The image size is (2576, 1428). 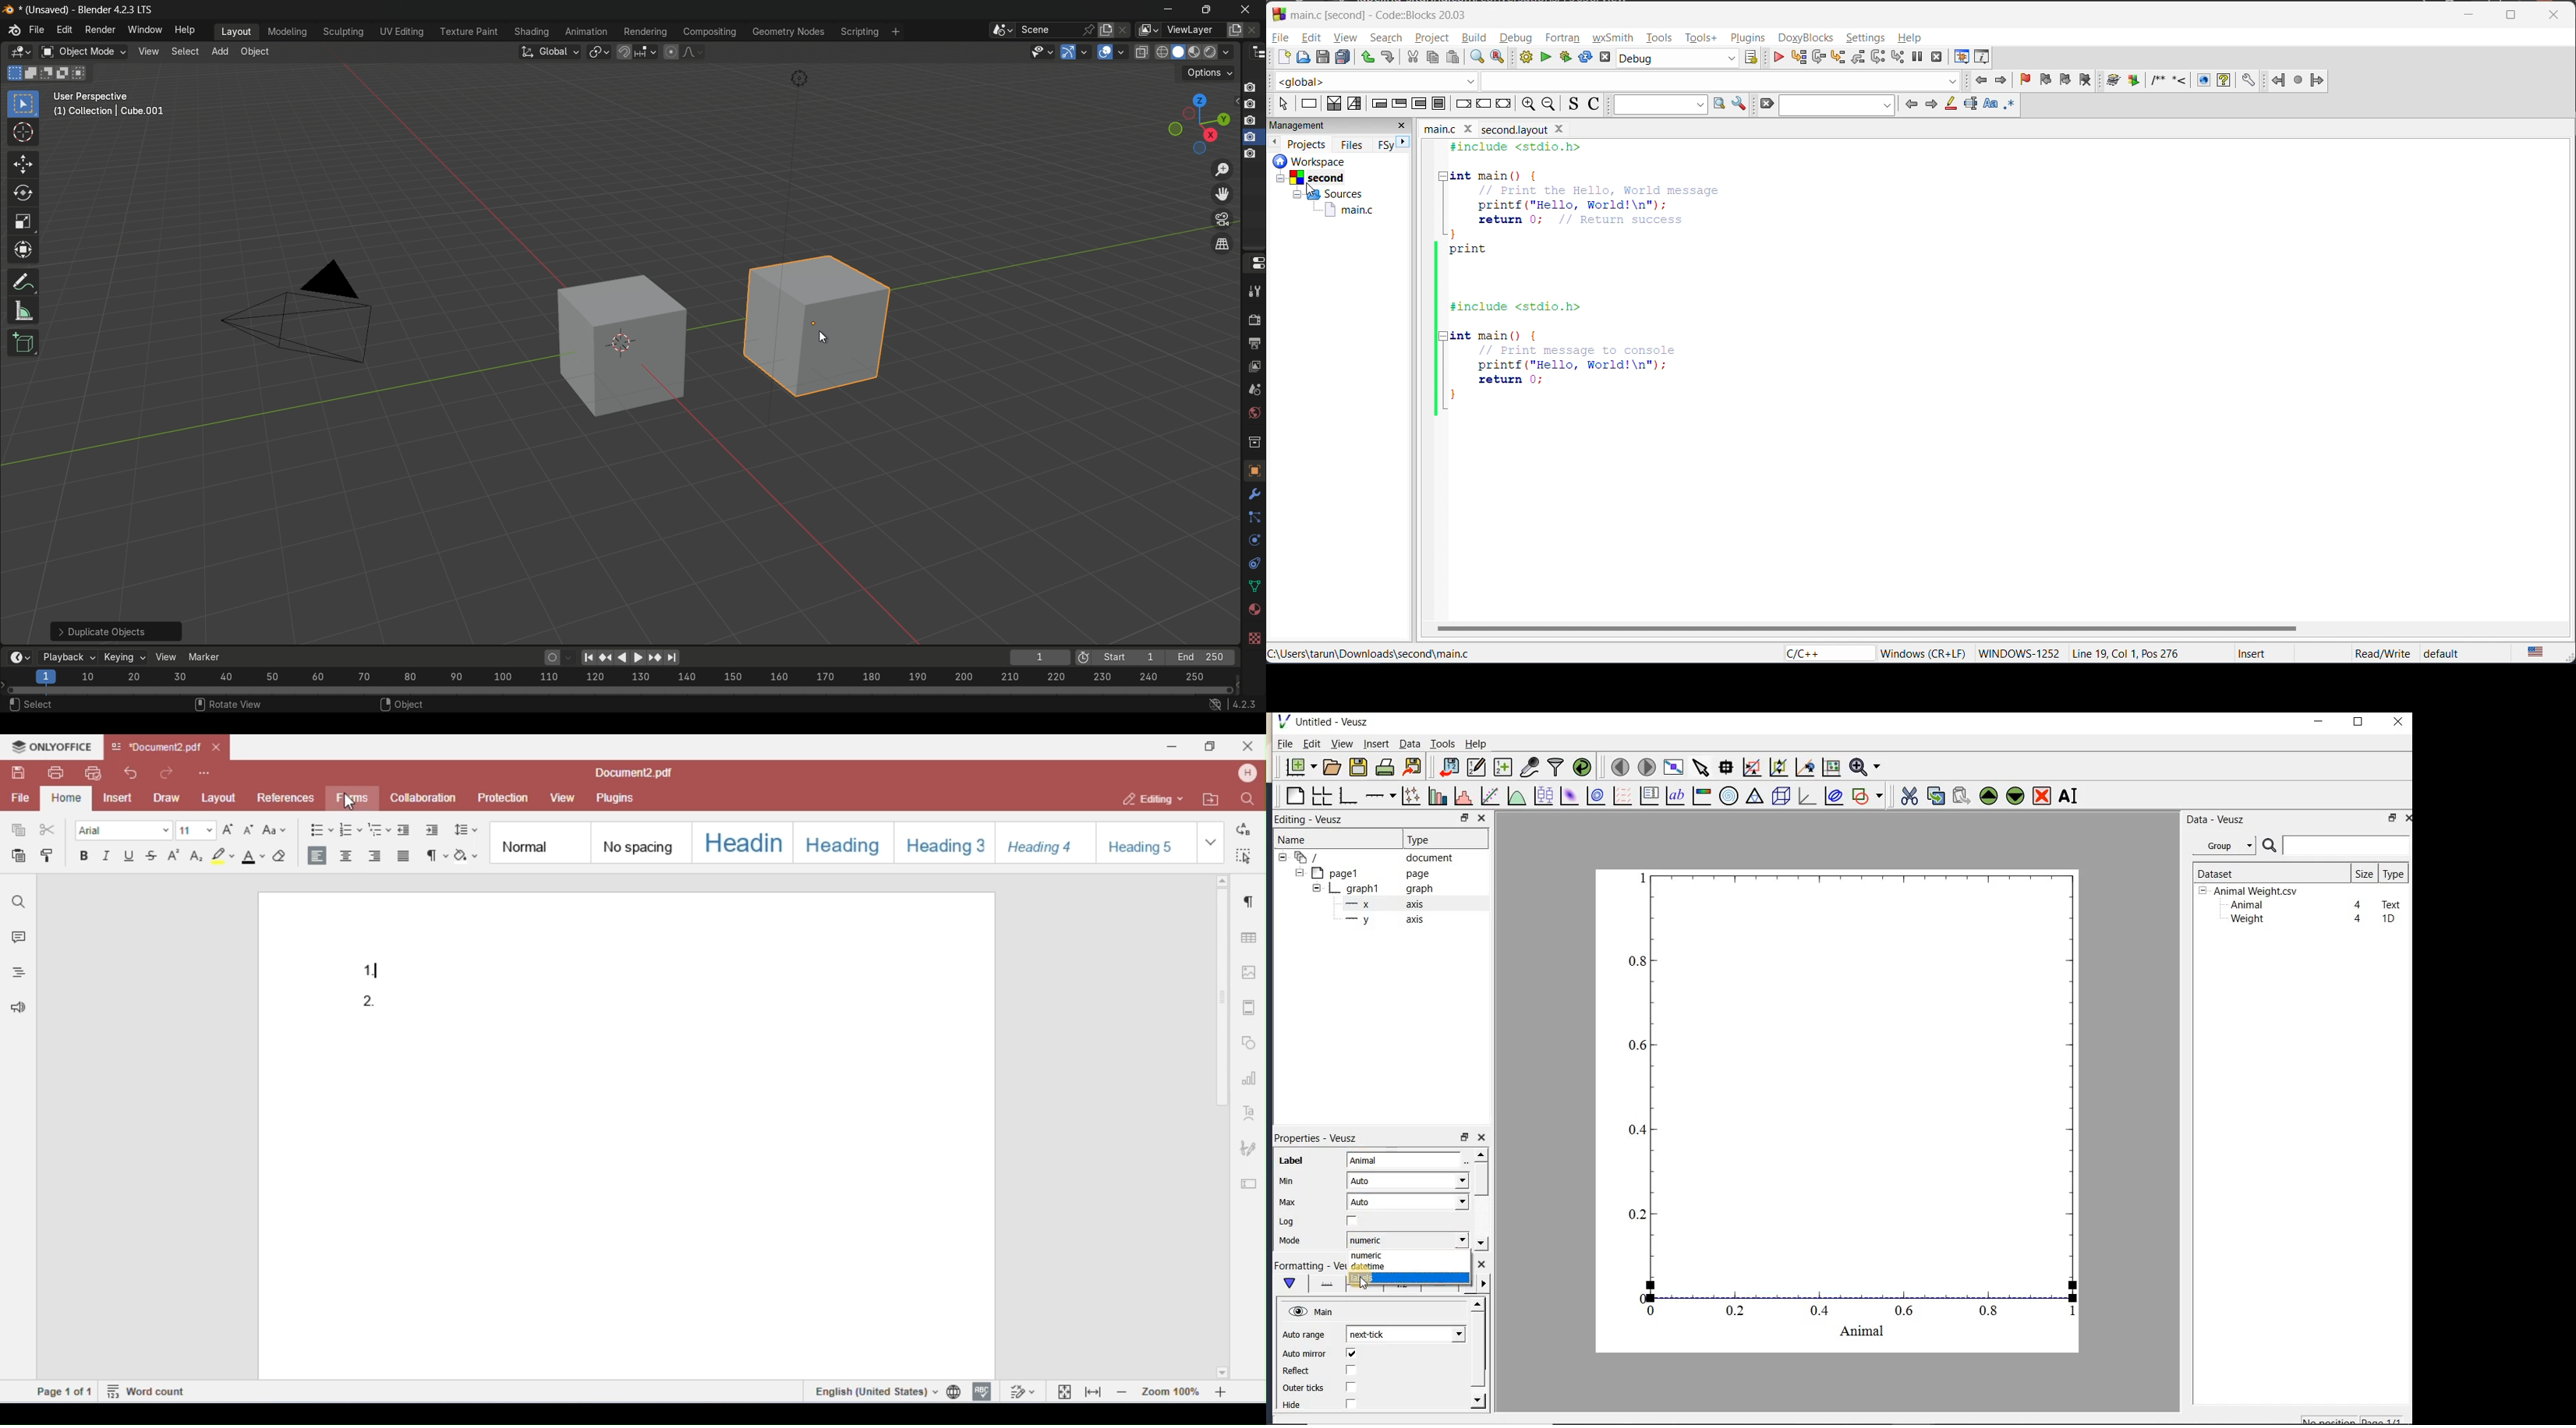 I want to click on stop debugger, so click(x=1938, y=57).